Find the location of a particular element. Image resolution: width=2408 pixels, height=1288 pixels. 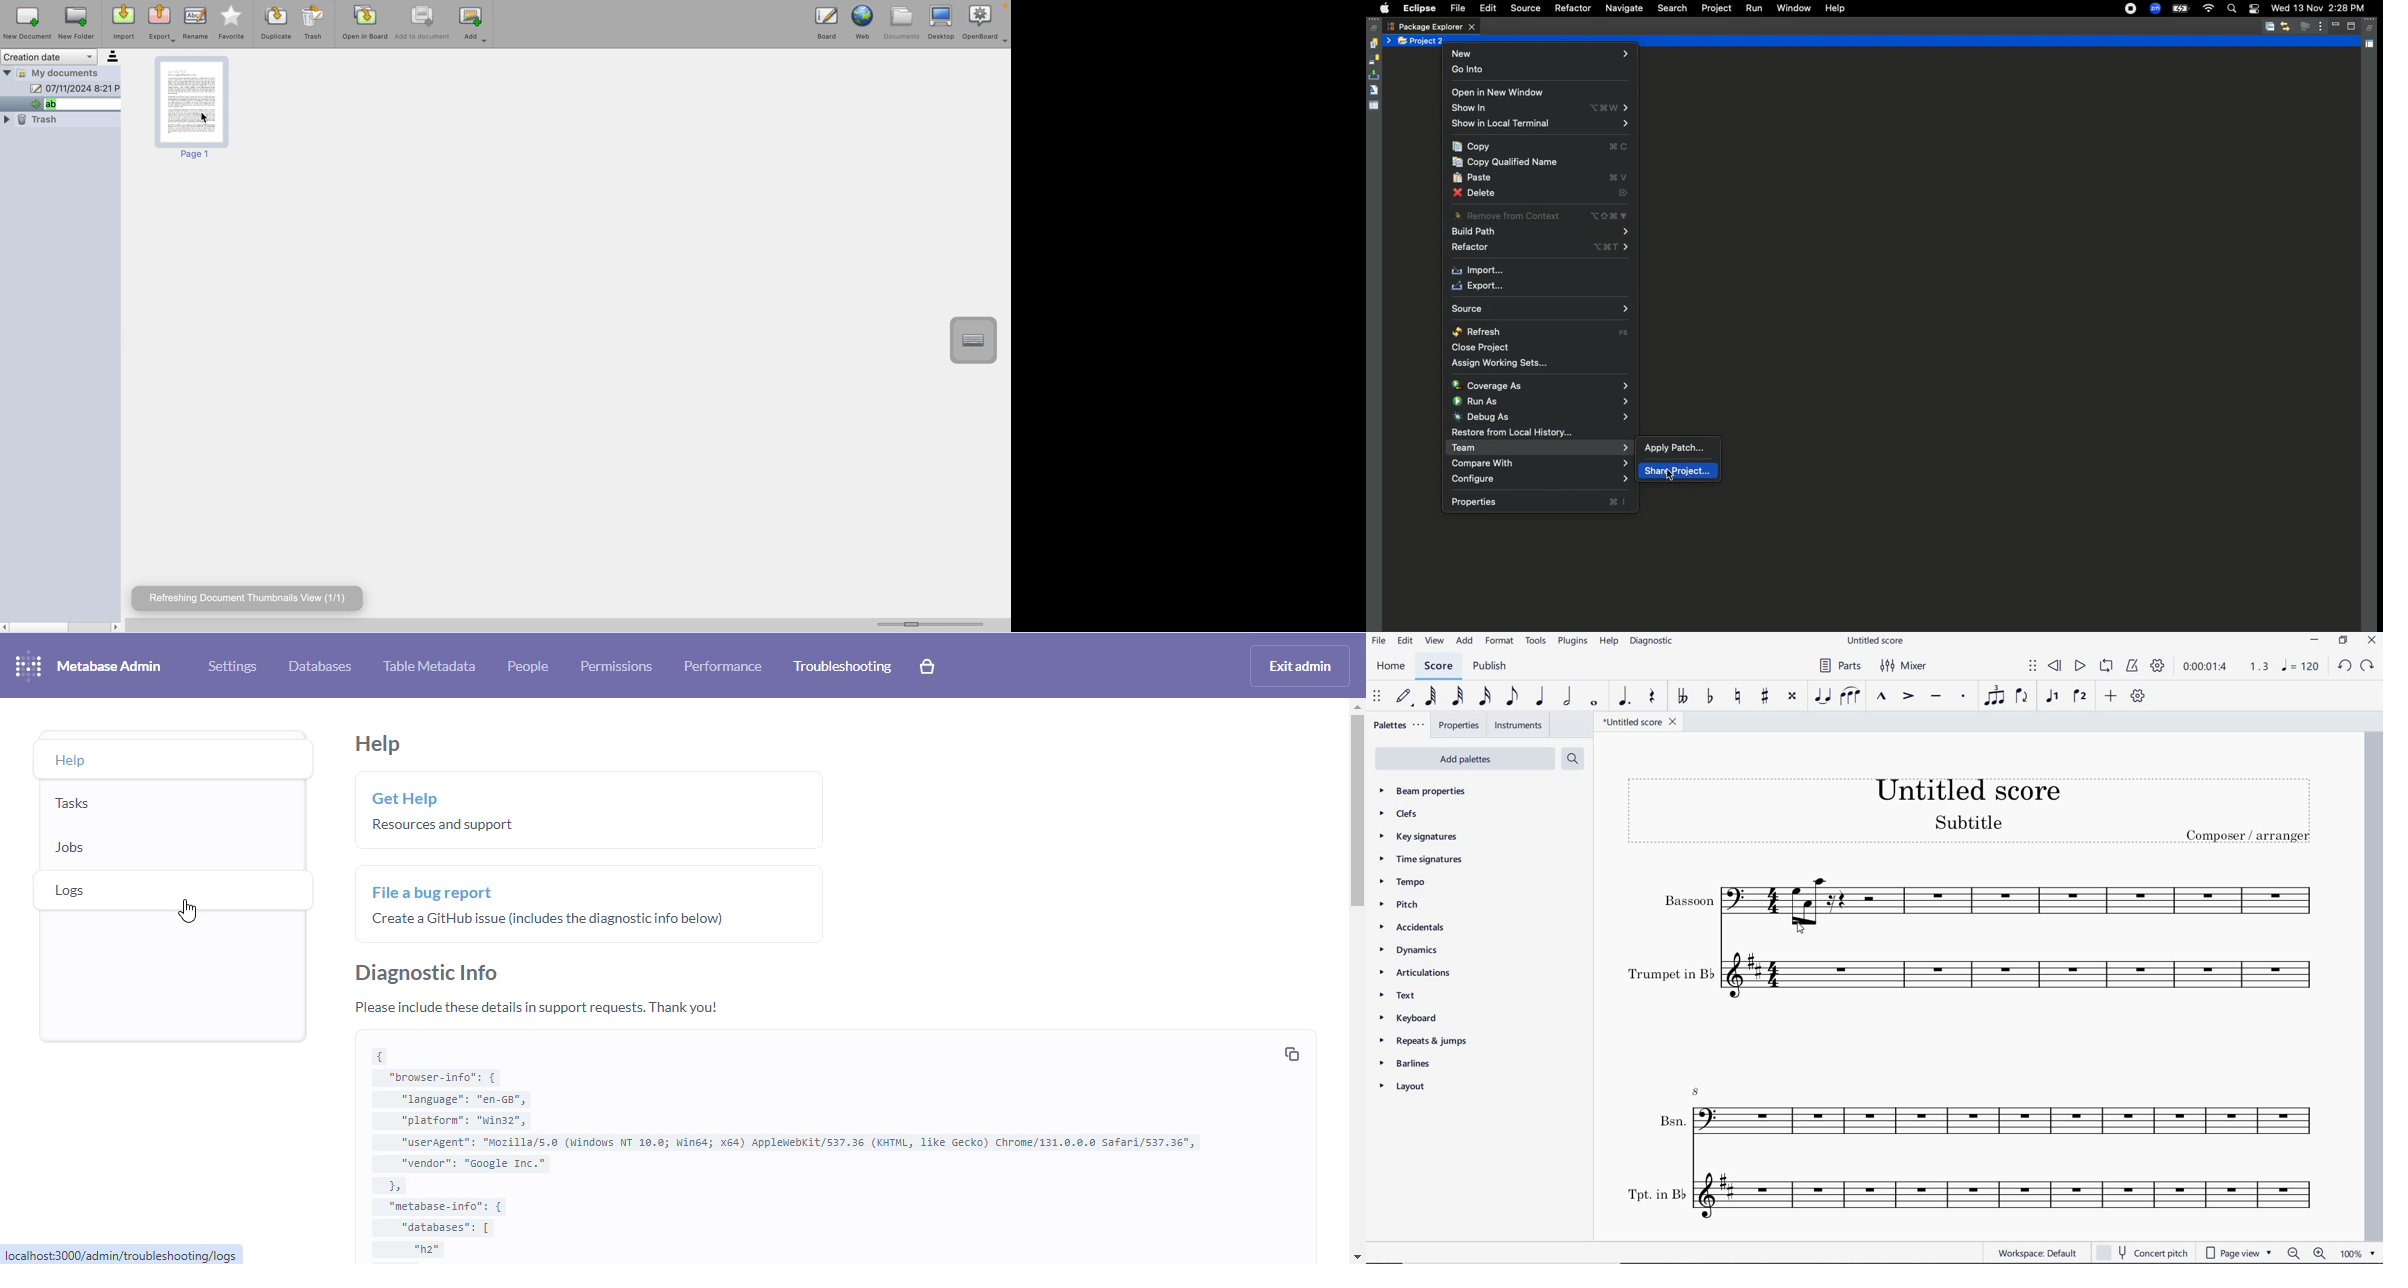

vertical scroll bar is located at coordinates (1353, 810).